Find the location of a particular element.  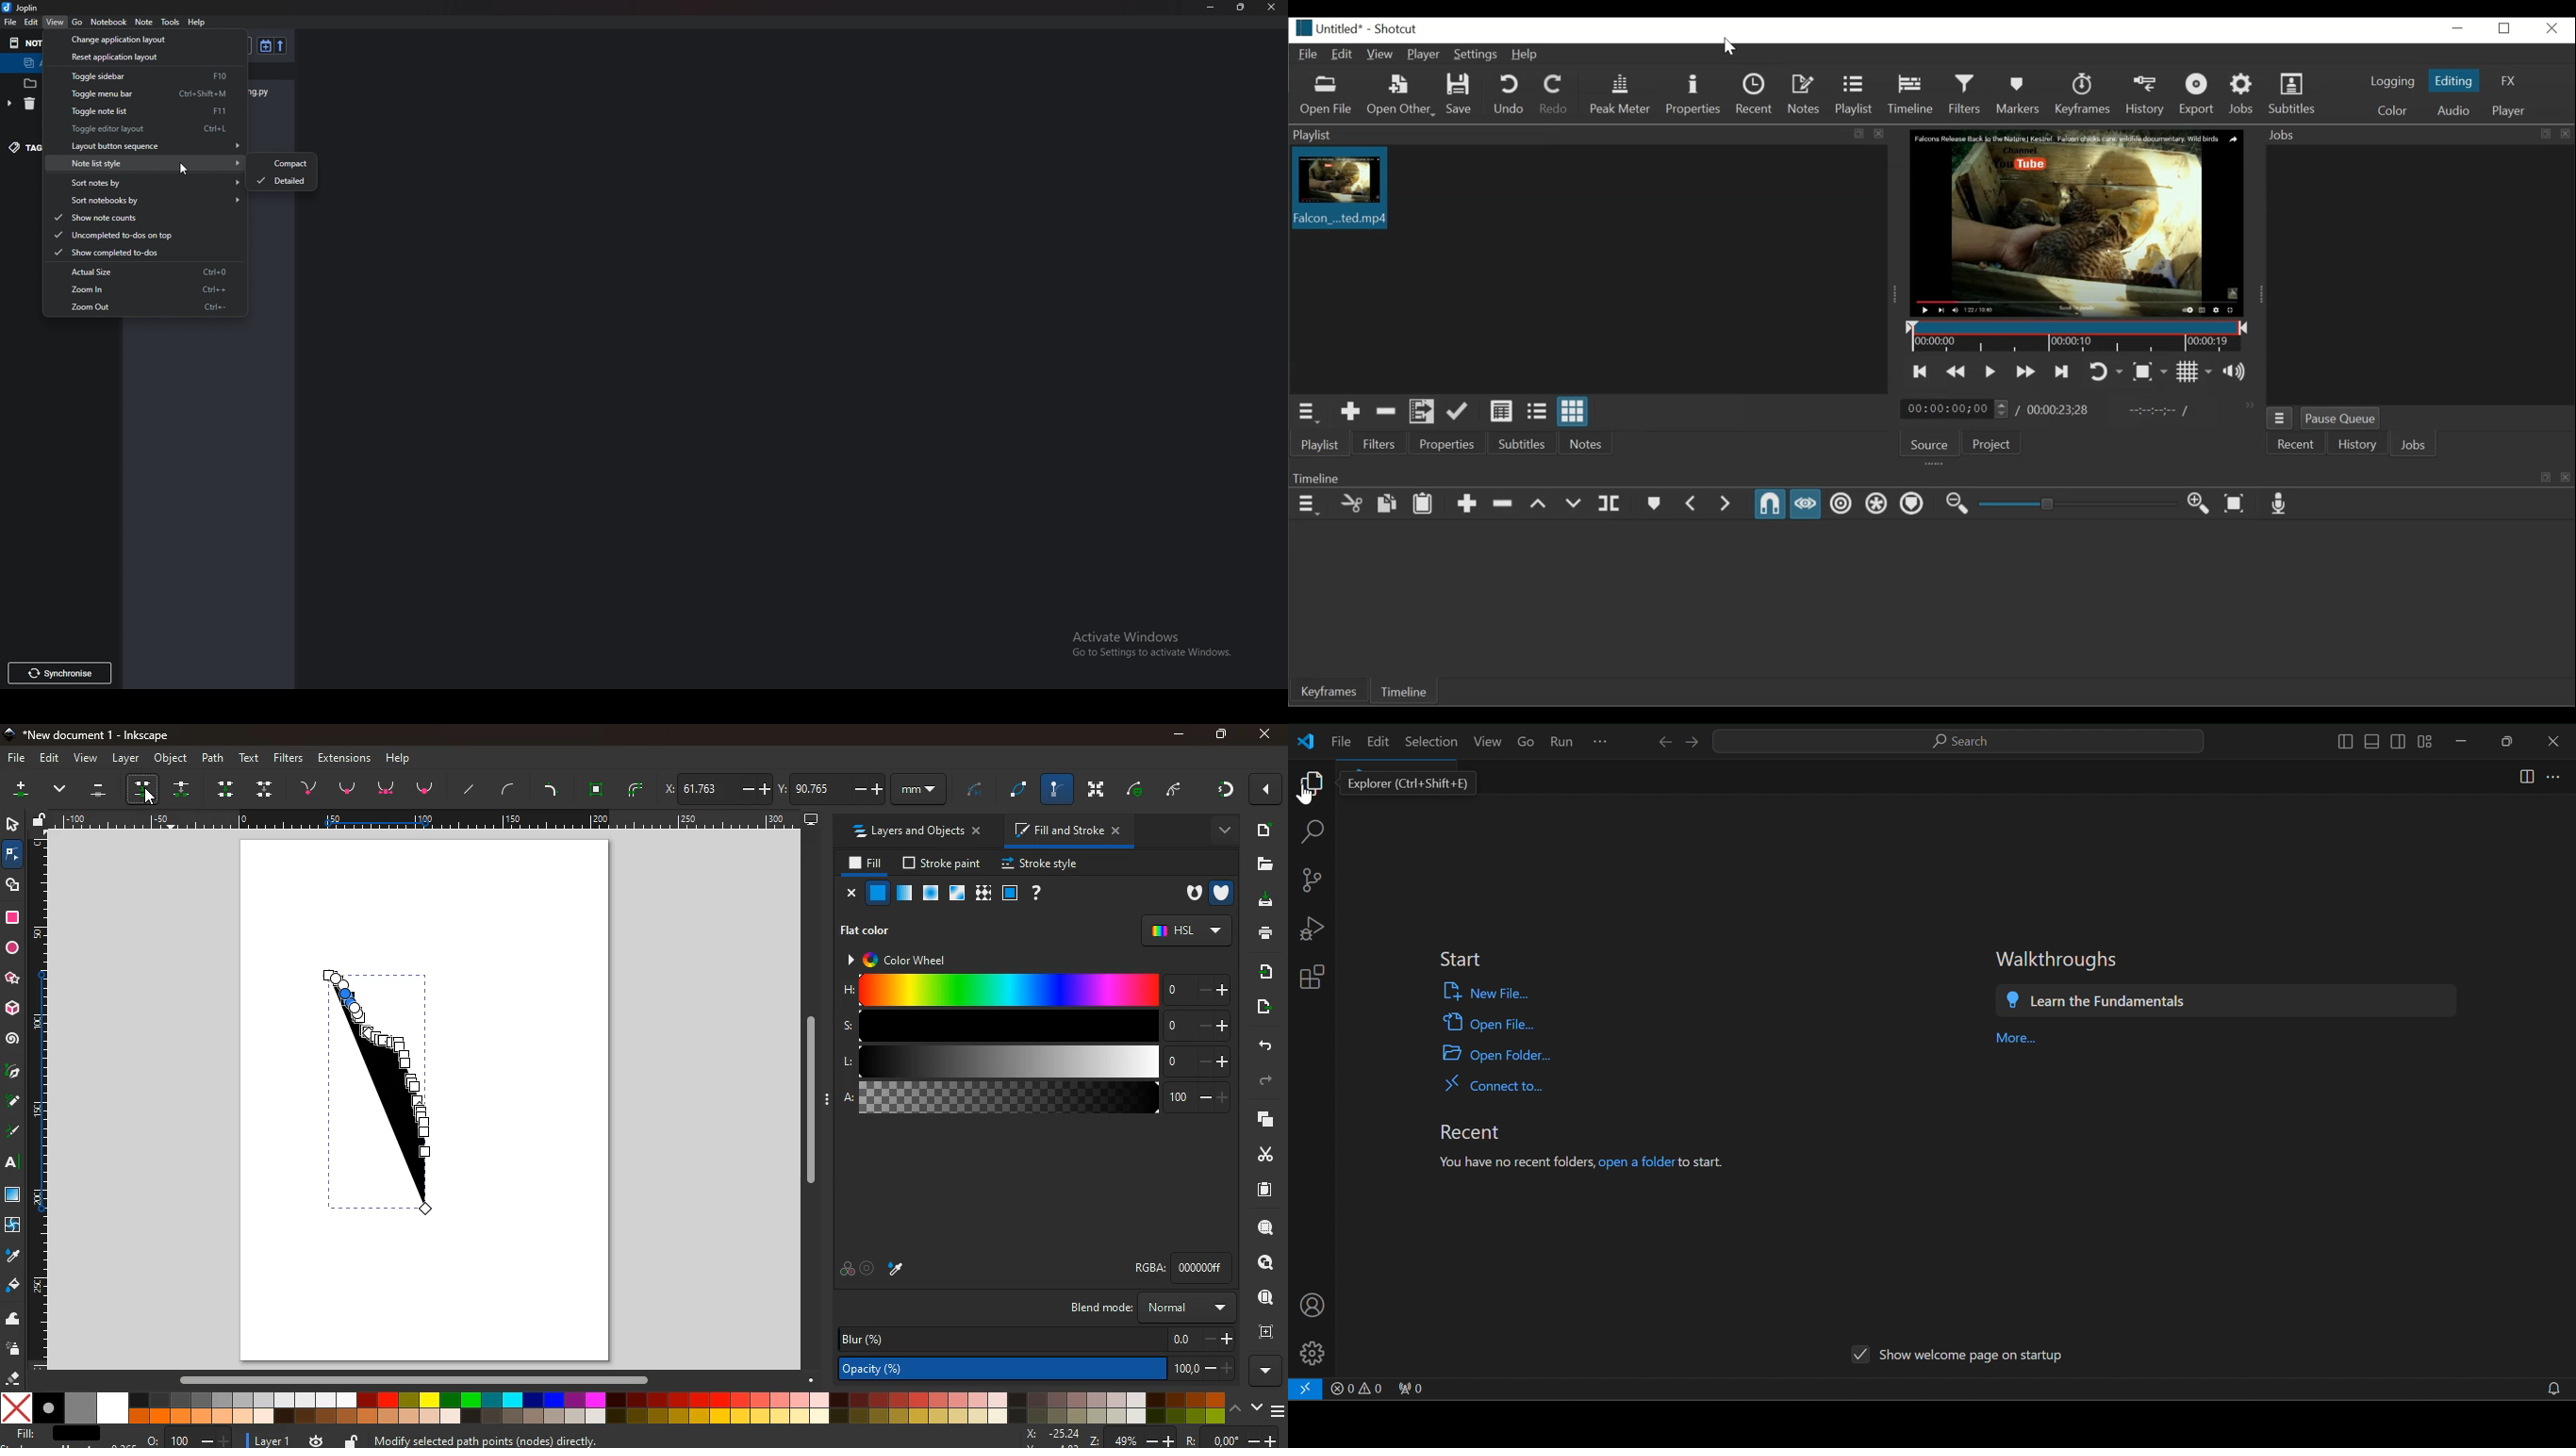

texture is located at coordinates (13, 1194).